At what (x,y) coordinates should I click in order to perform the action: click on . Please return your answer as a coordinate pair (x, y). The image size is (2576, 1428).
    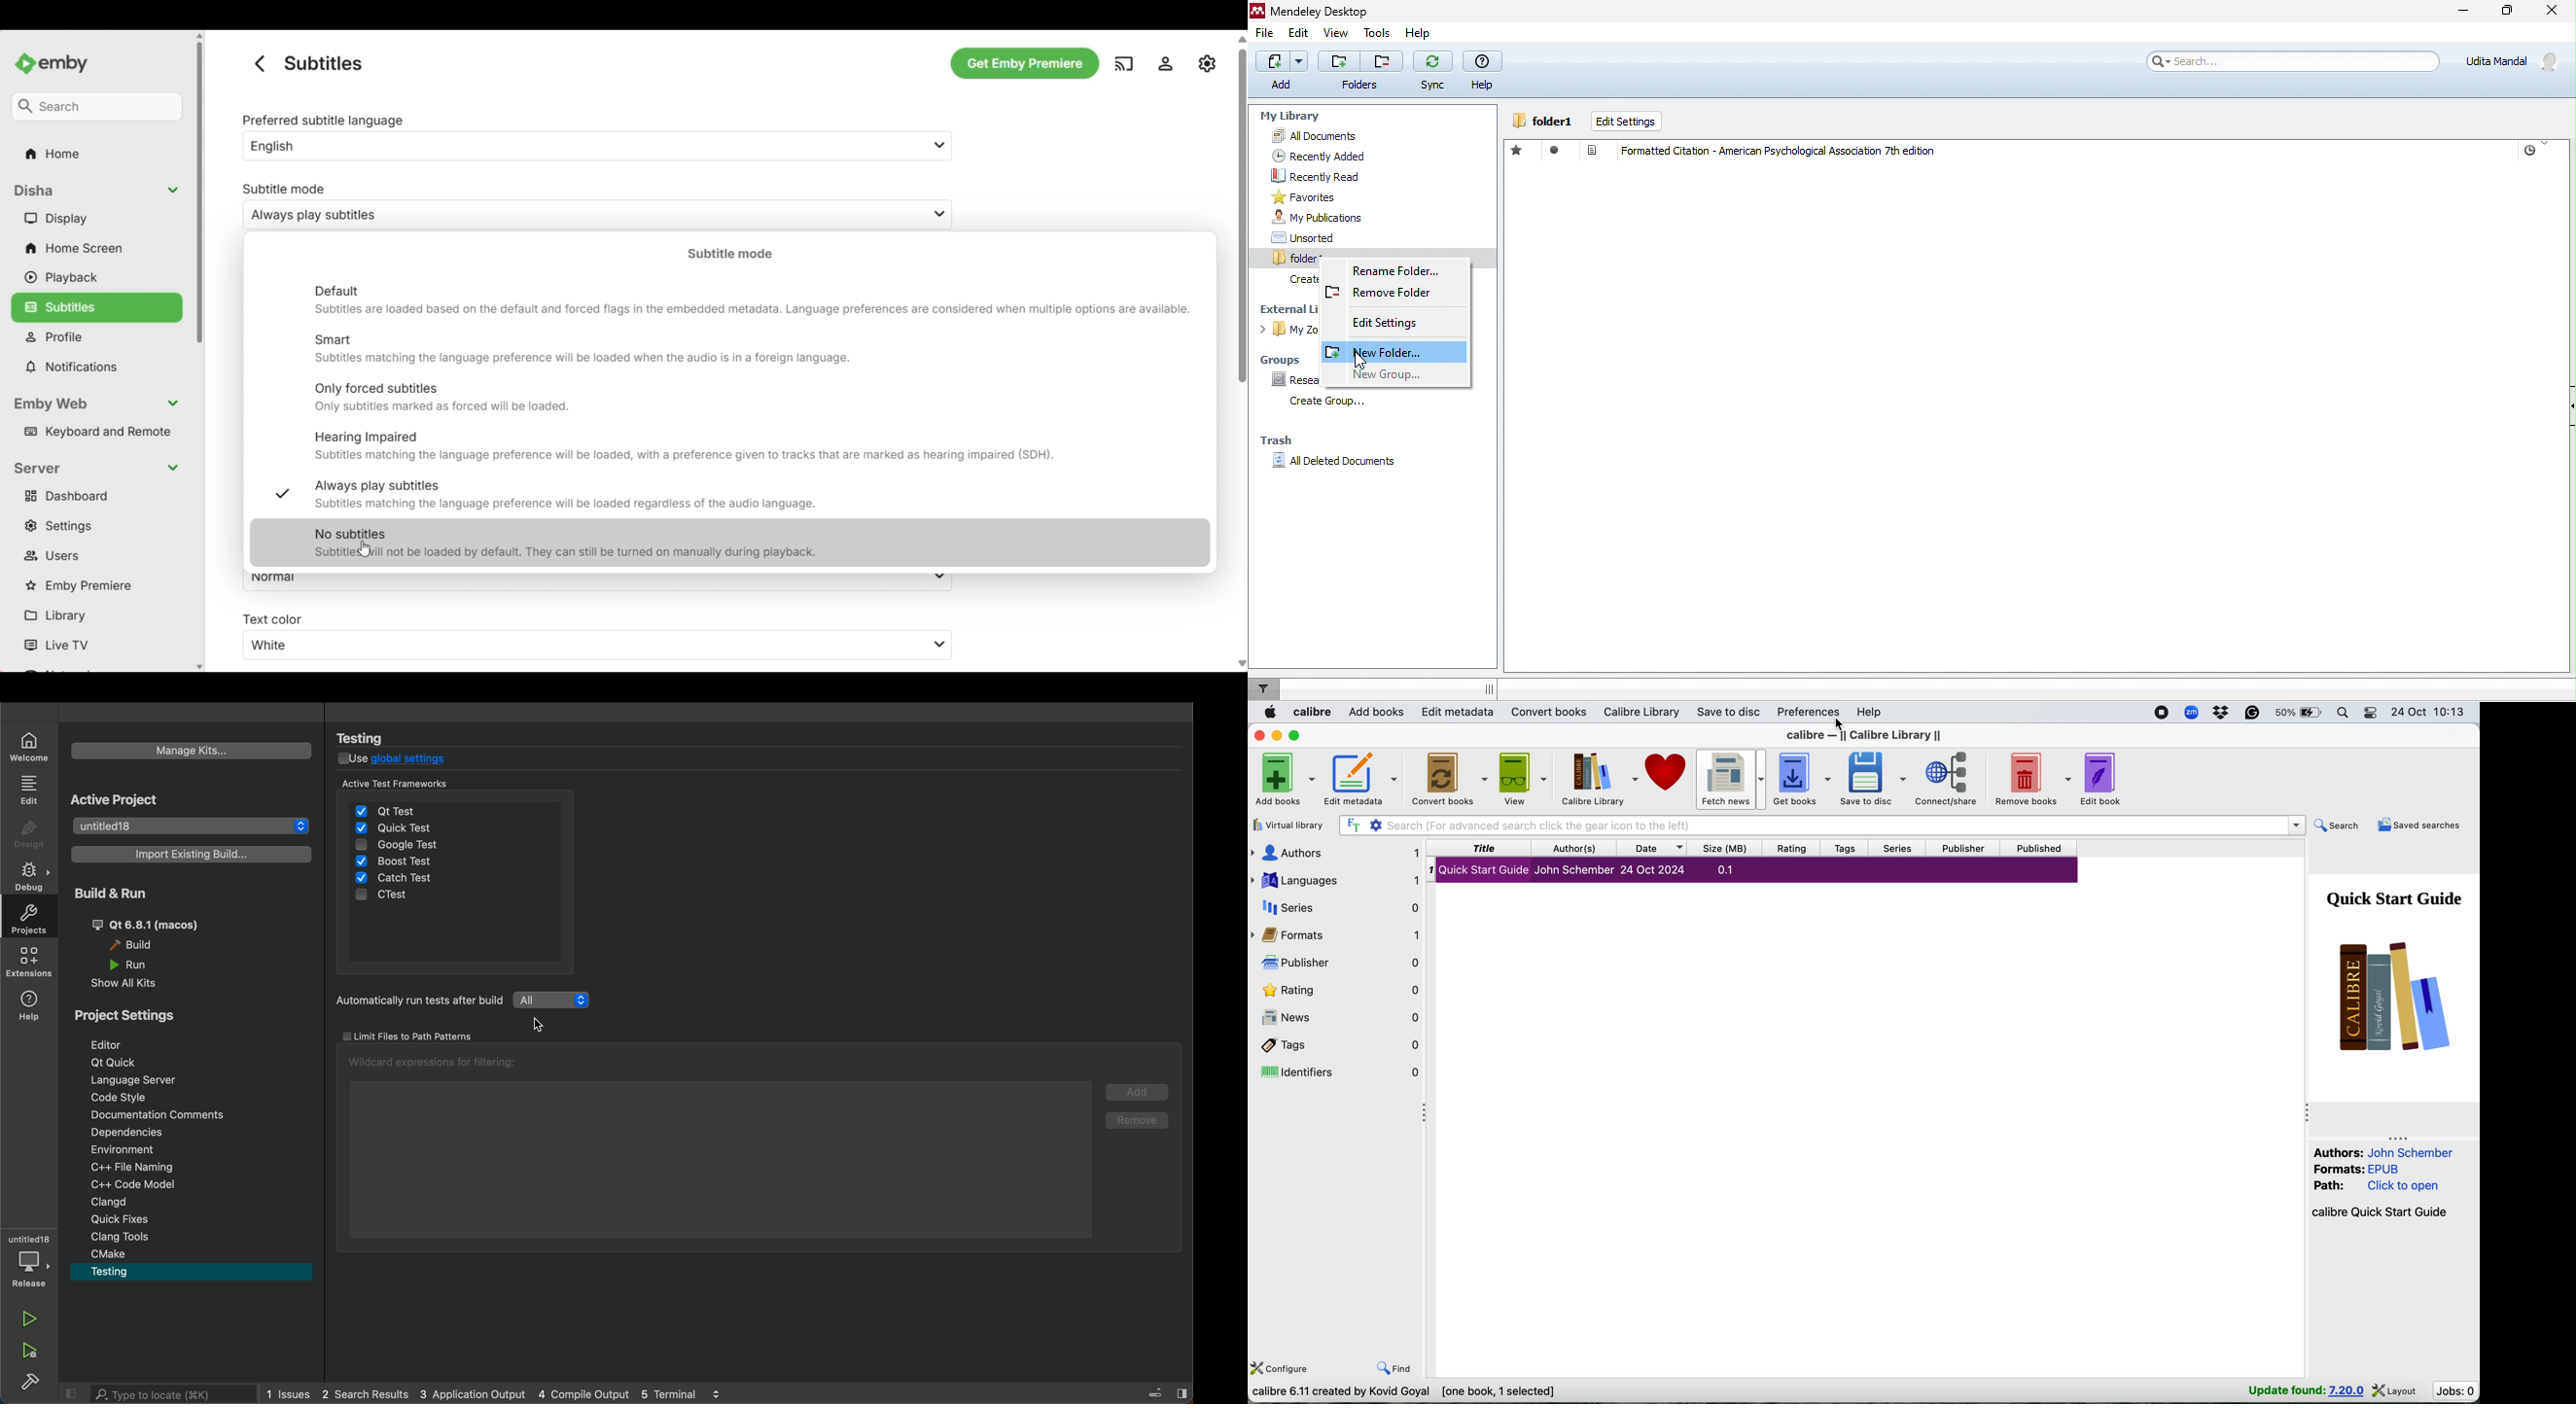
    Looking at the image, I should click on (598, 645).